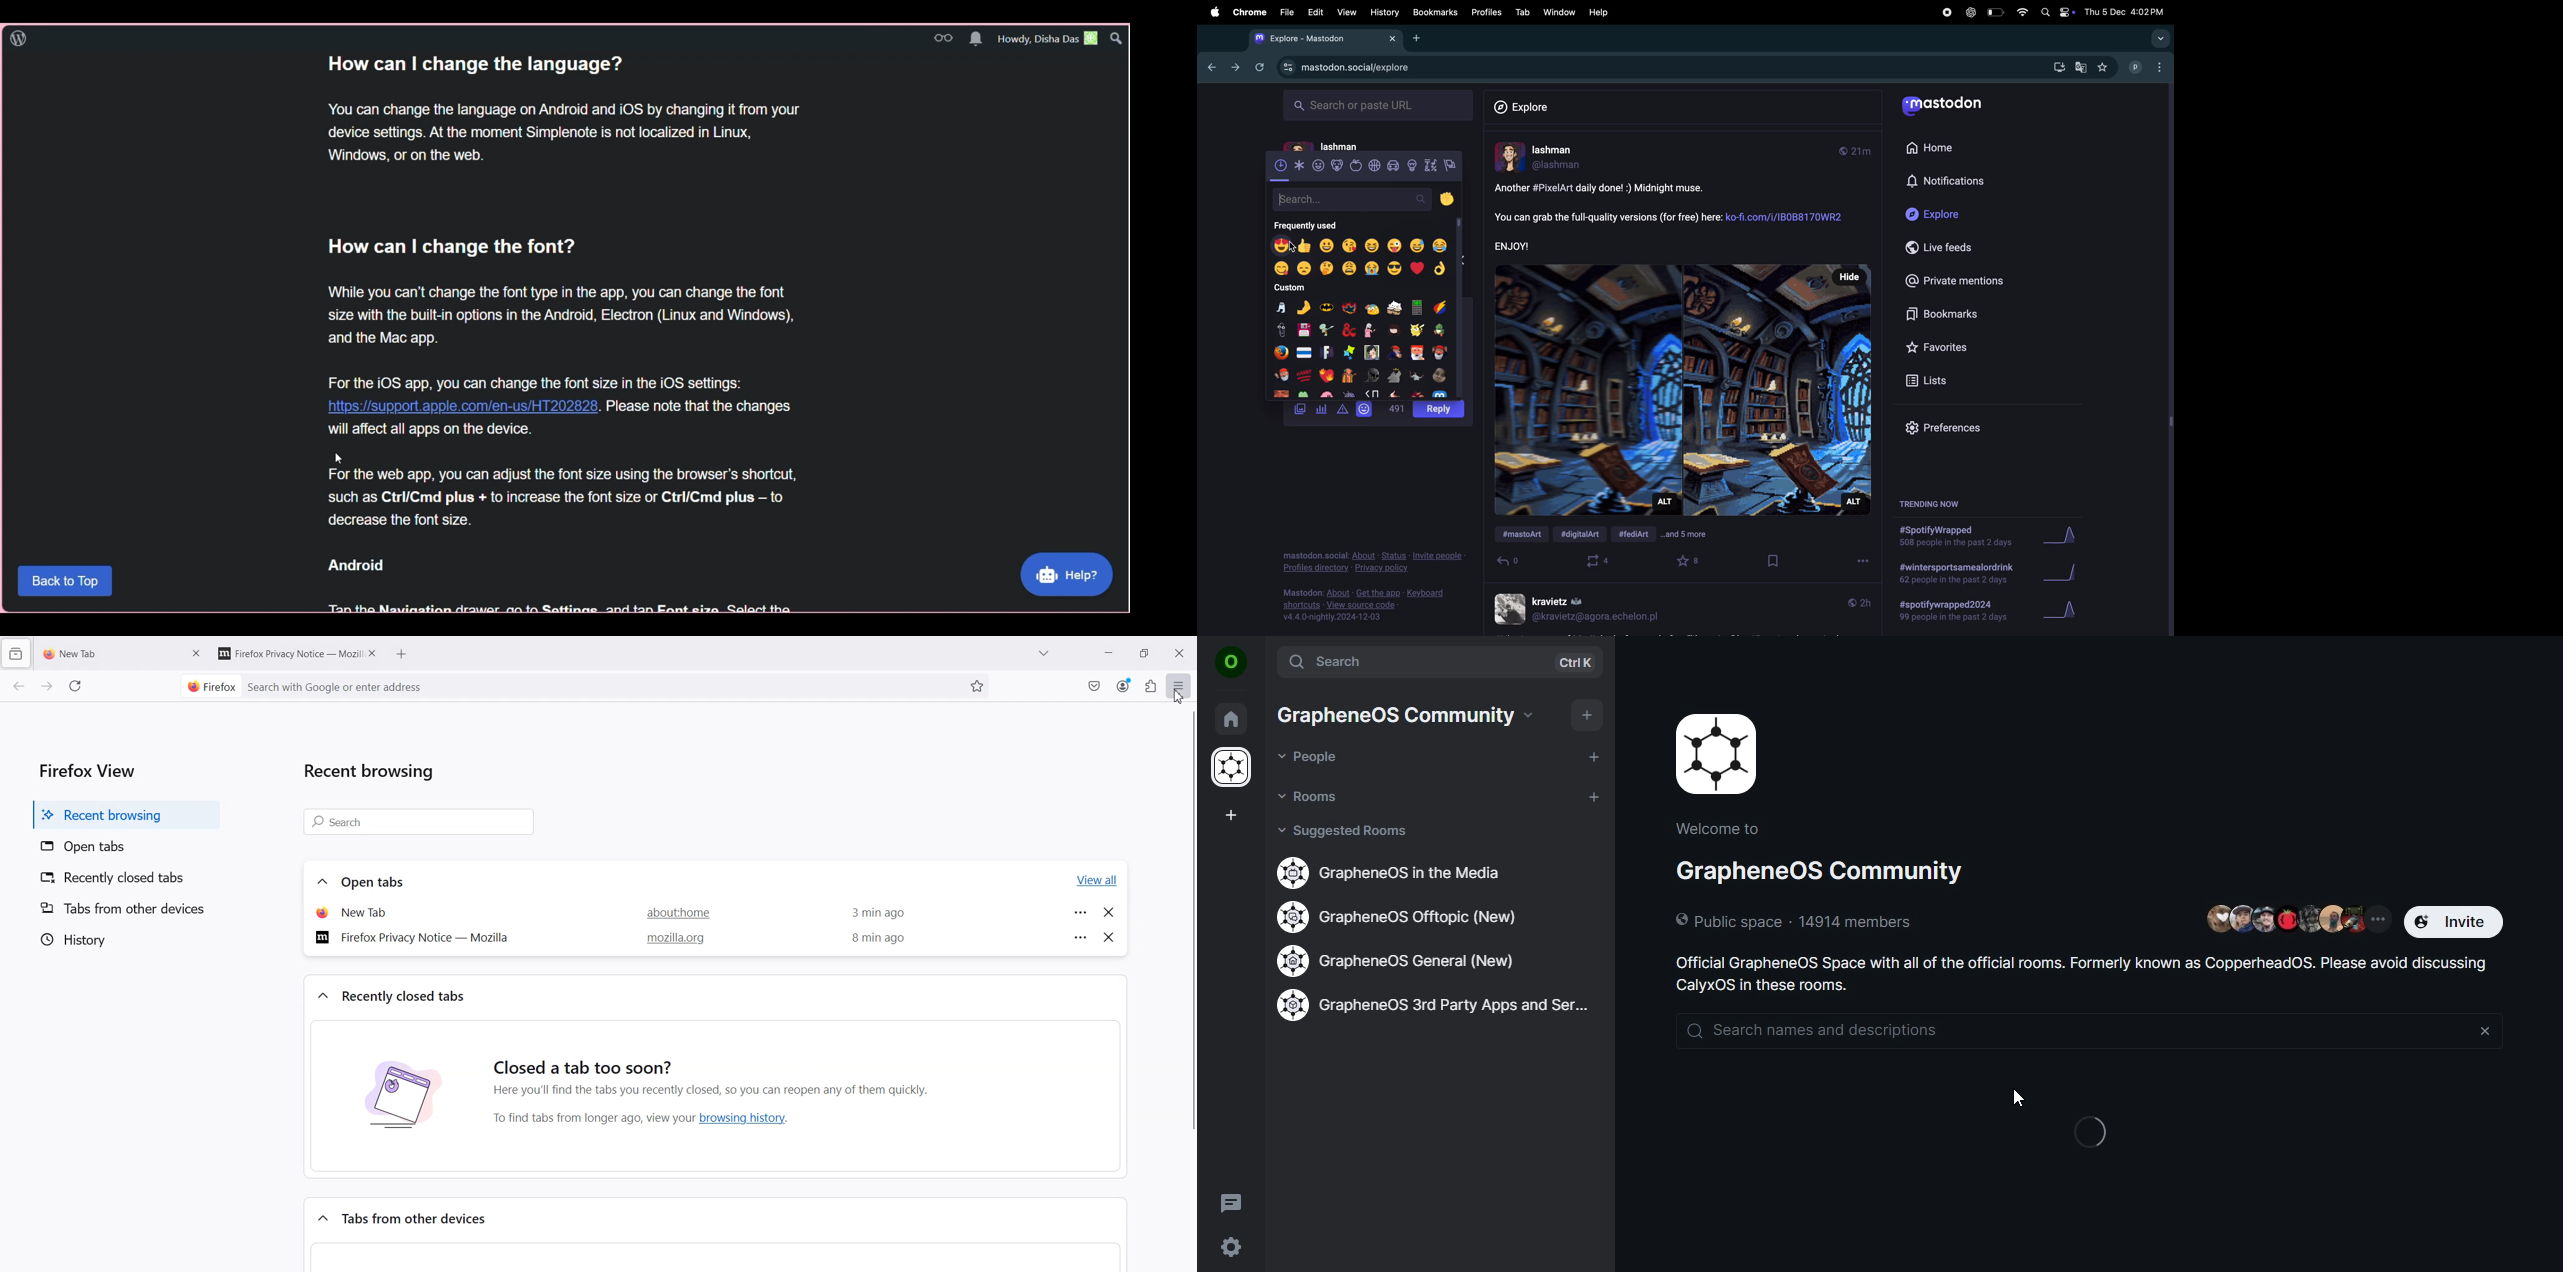  What do you see at coordinates (77, 686) in the screenshot?
I see `Reload` at bounding box center [77, 686].